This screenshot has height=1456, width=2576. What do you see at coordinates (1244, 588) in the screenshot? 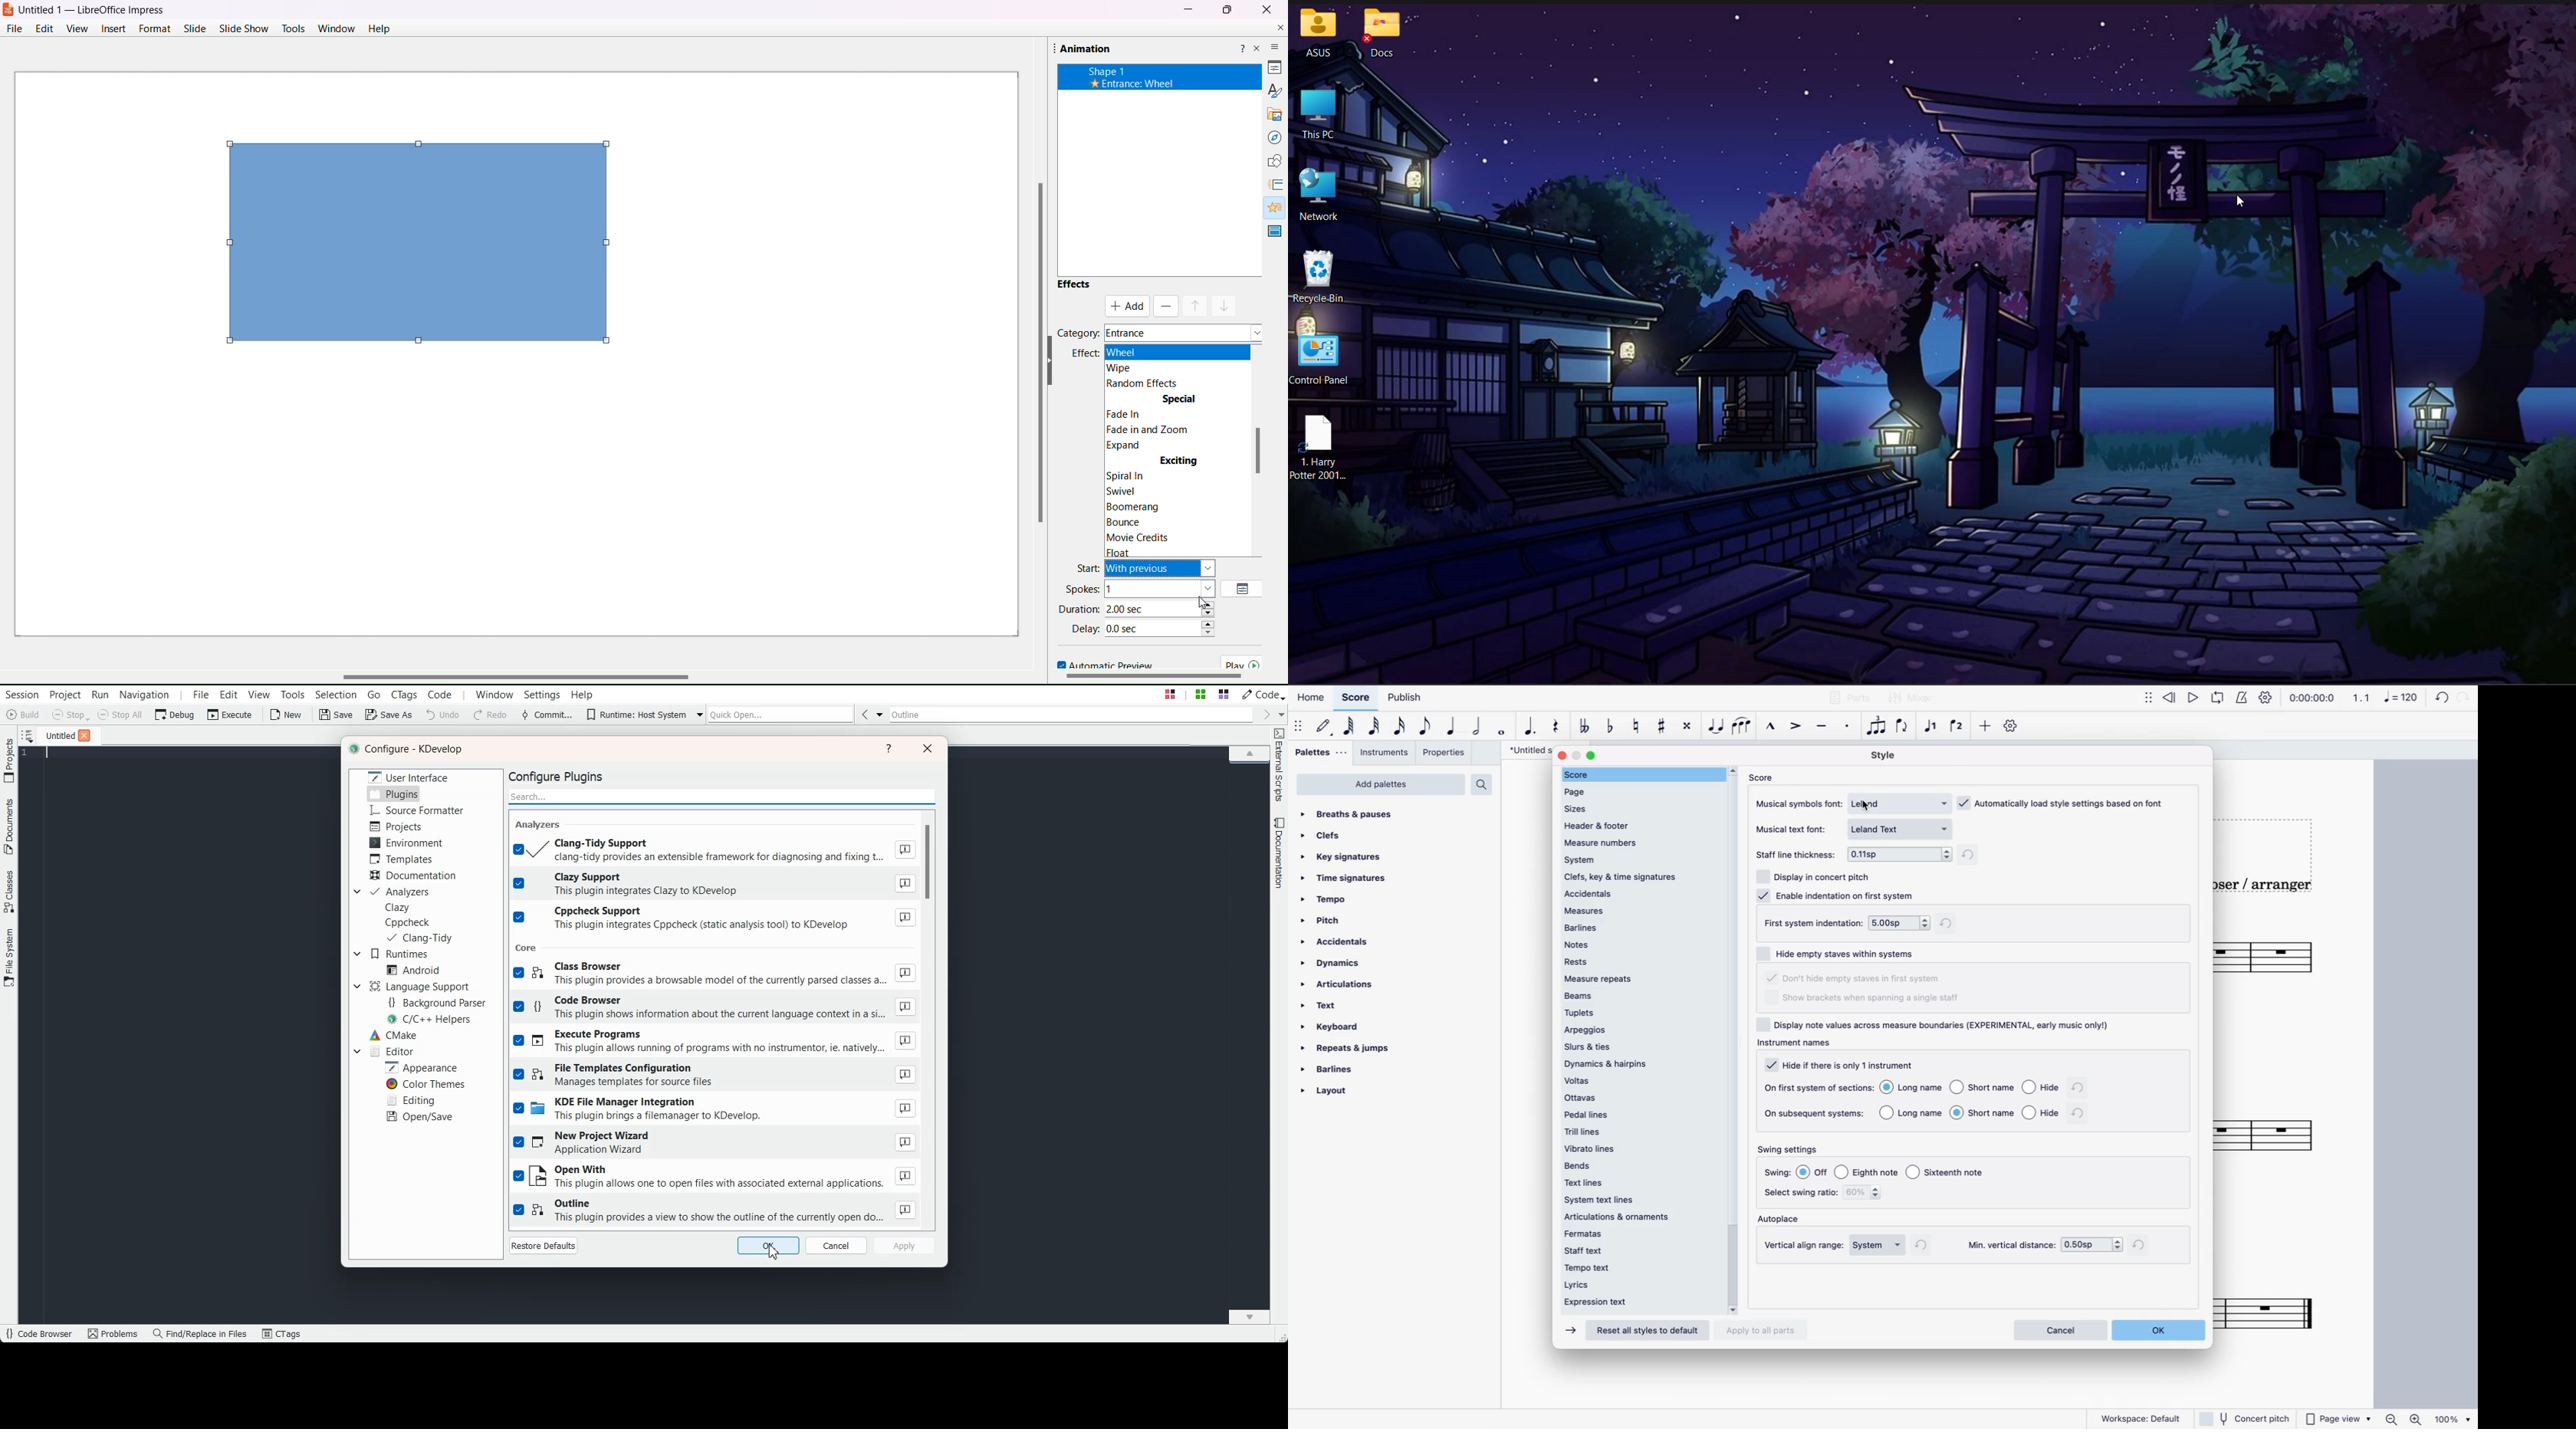
I see `Option` at bounding box center [1244, 588].